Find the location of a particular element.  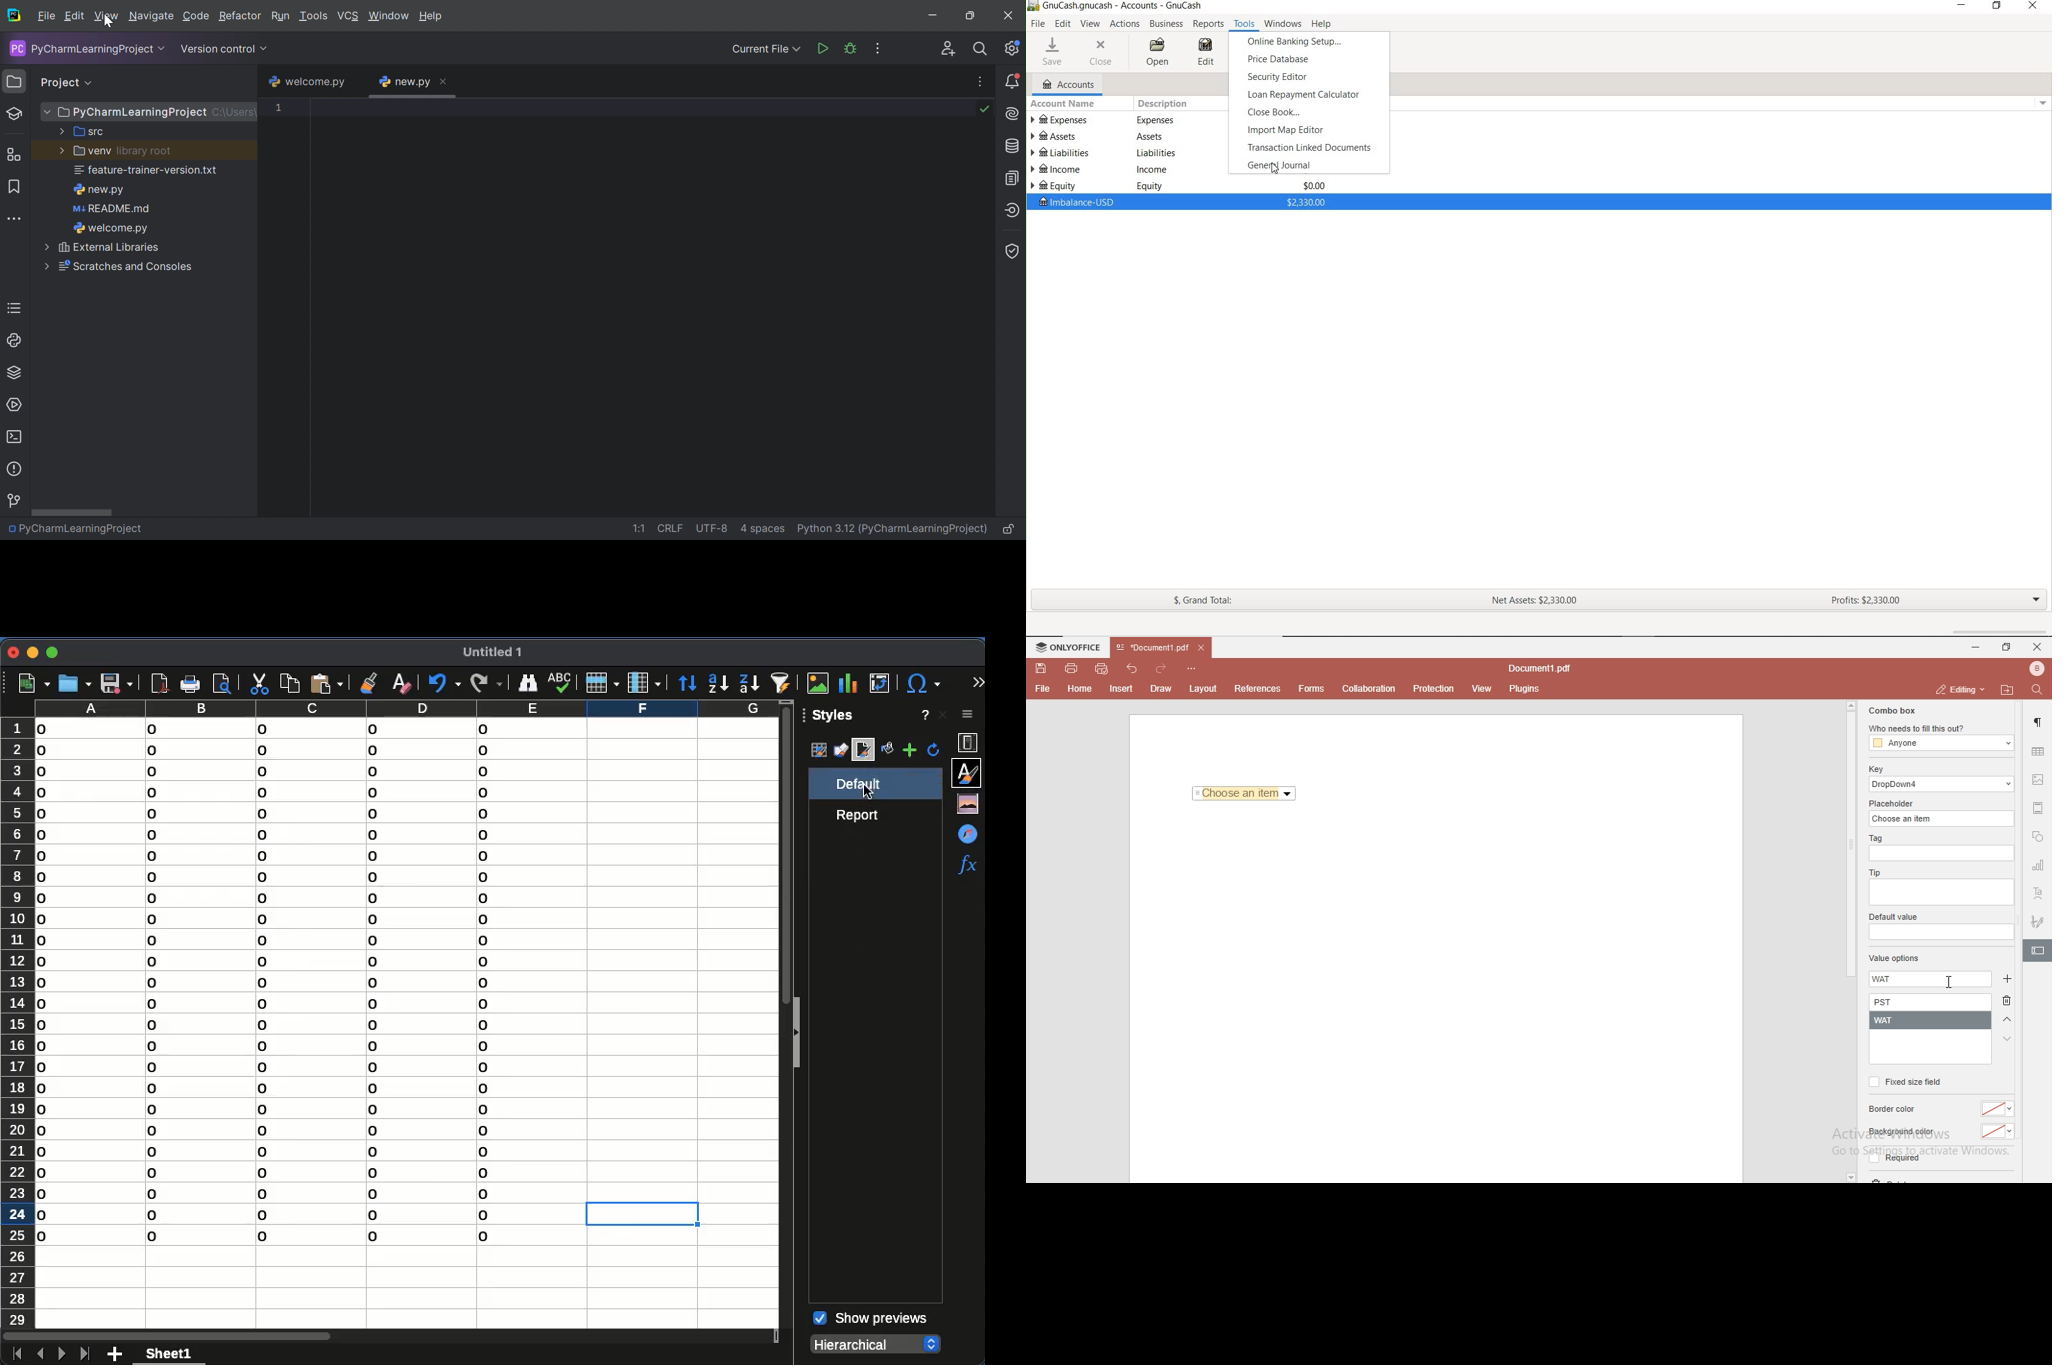

print is located at coordinates (1070, 667).